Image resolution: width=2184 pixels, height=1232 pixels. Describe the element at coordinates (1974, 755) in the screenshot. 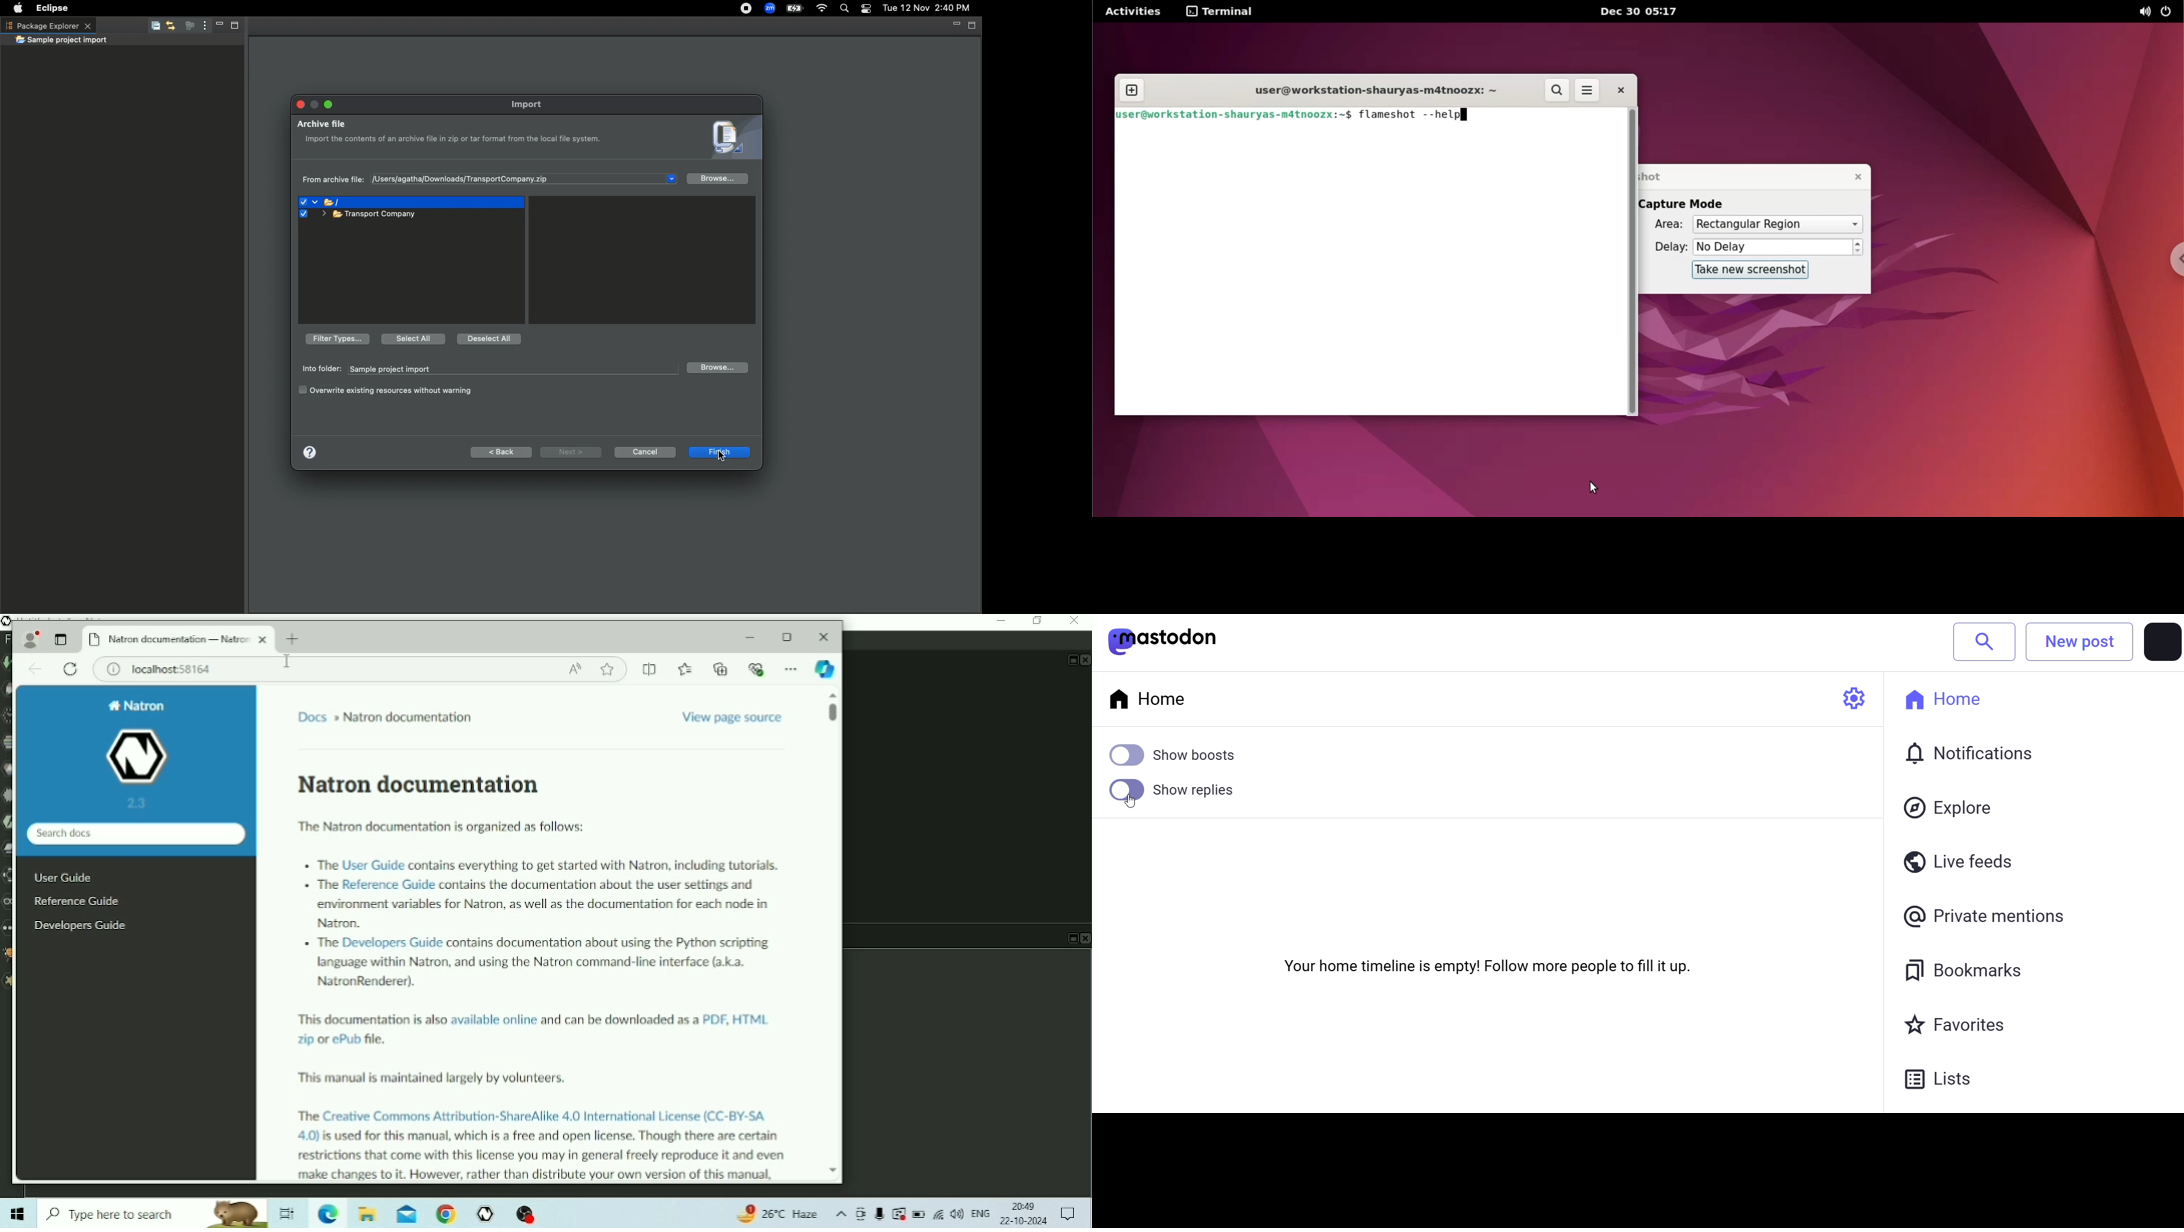

I see `notification` at that location.